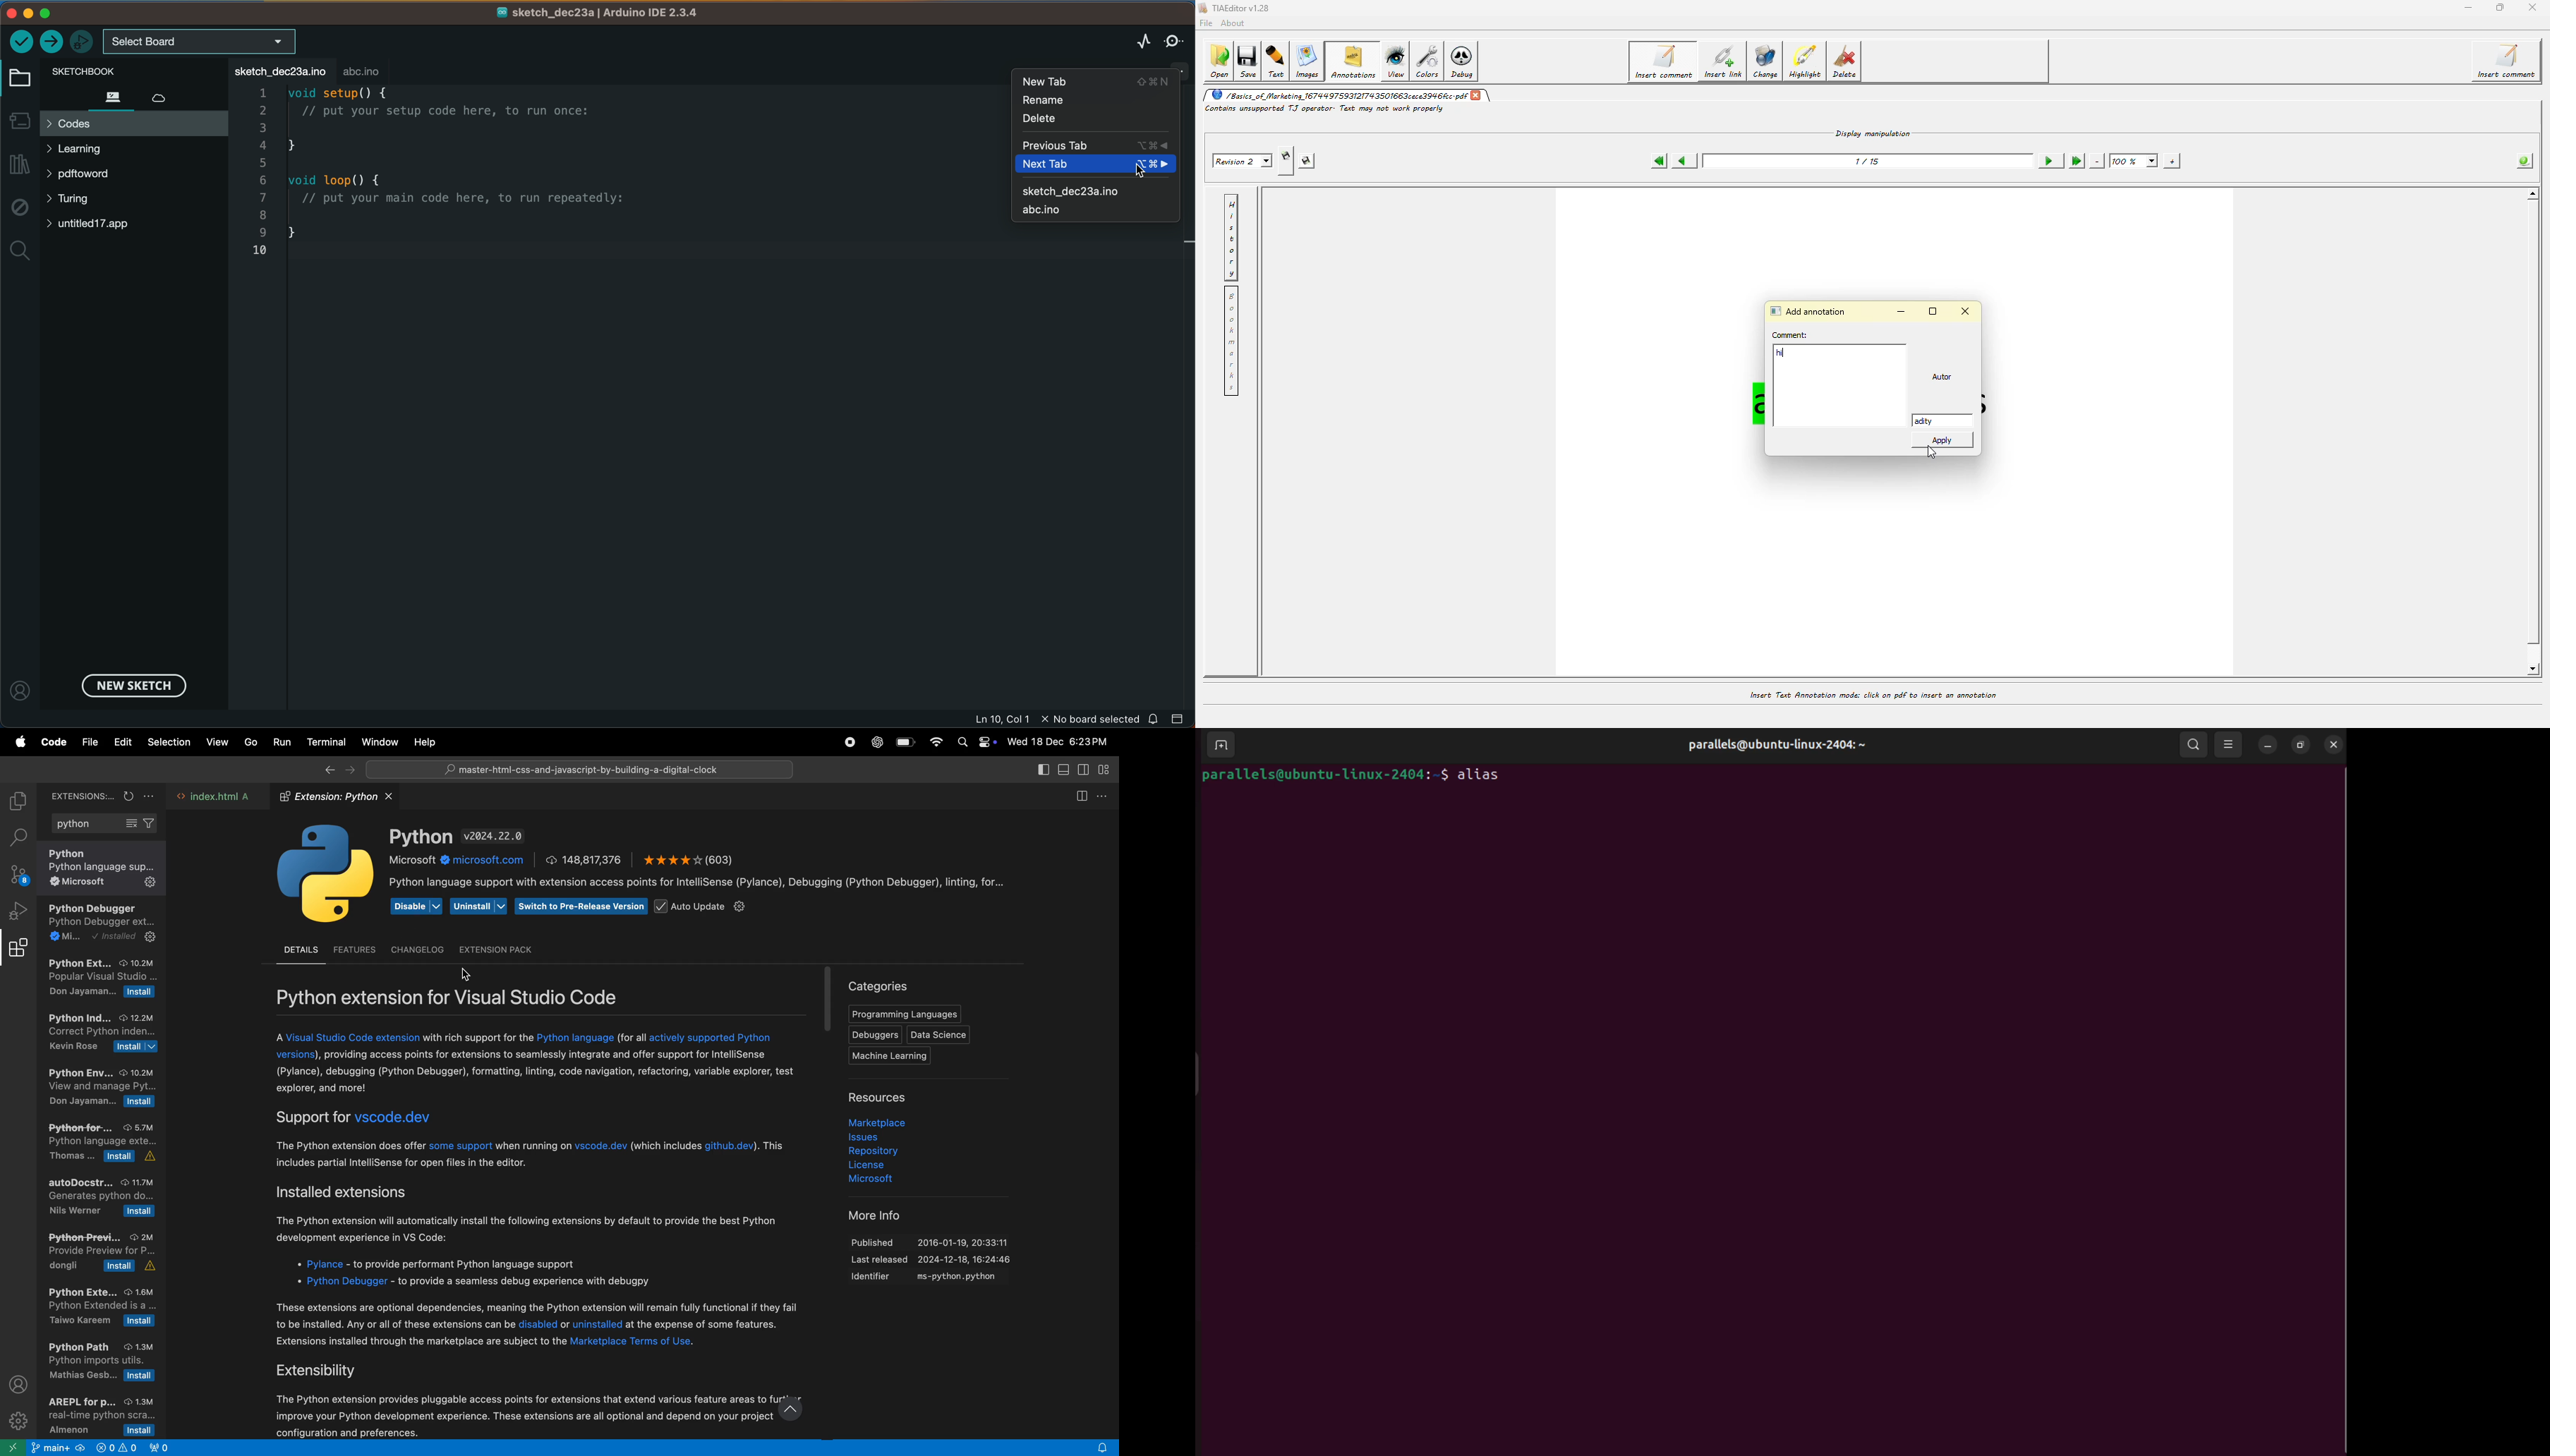 This screenshot has width=2576, height=1456. I want to click on python format, so click(104, 1145).